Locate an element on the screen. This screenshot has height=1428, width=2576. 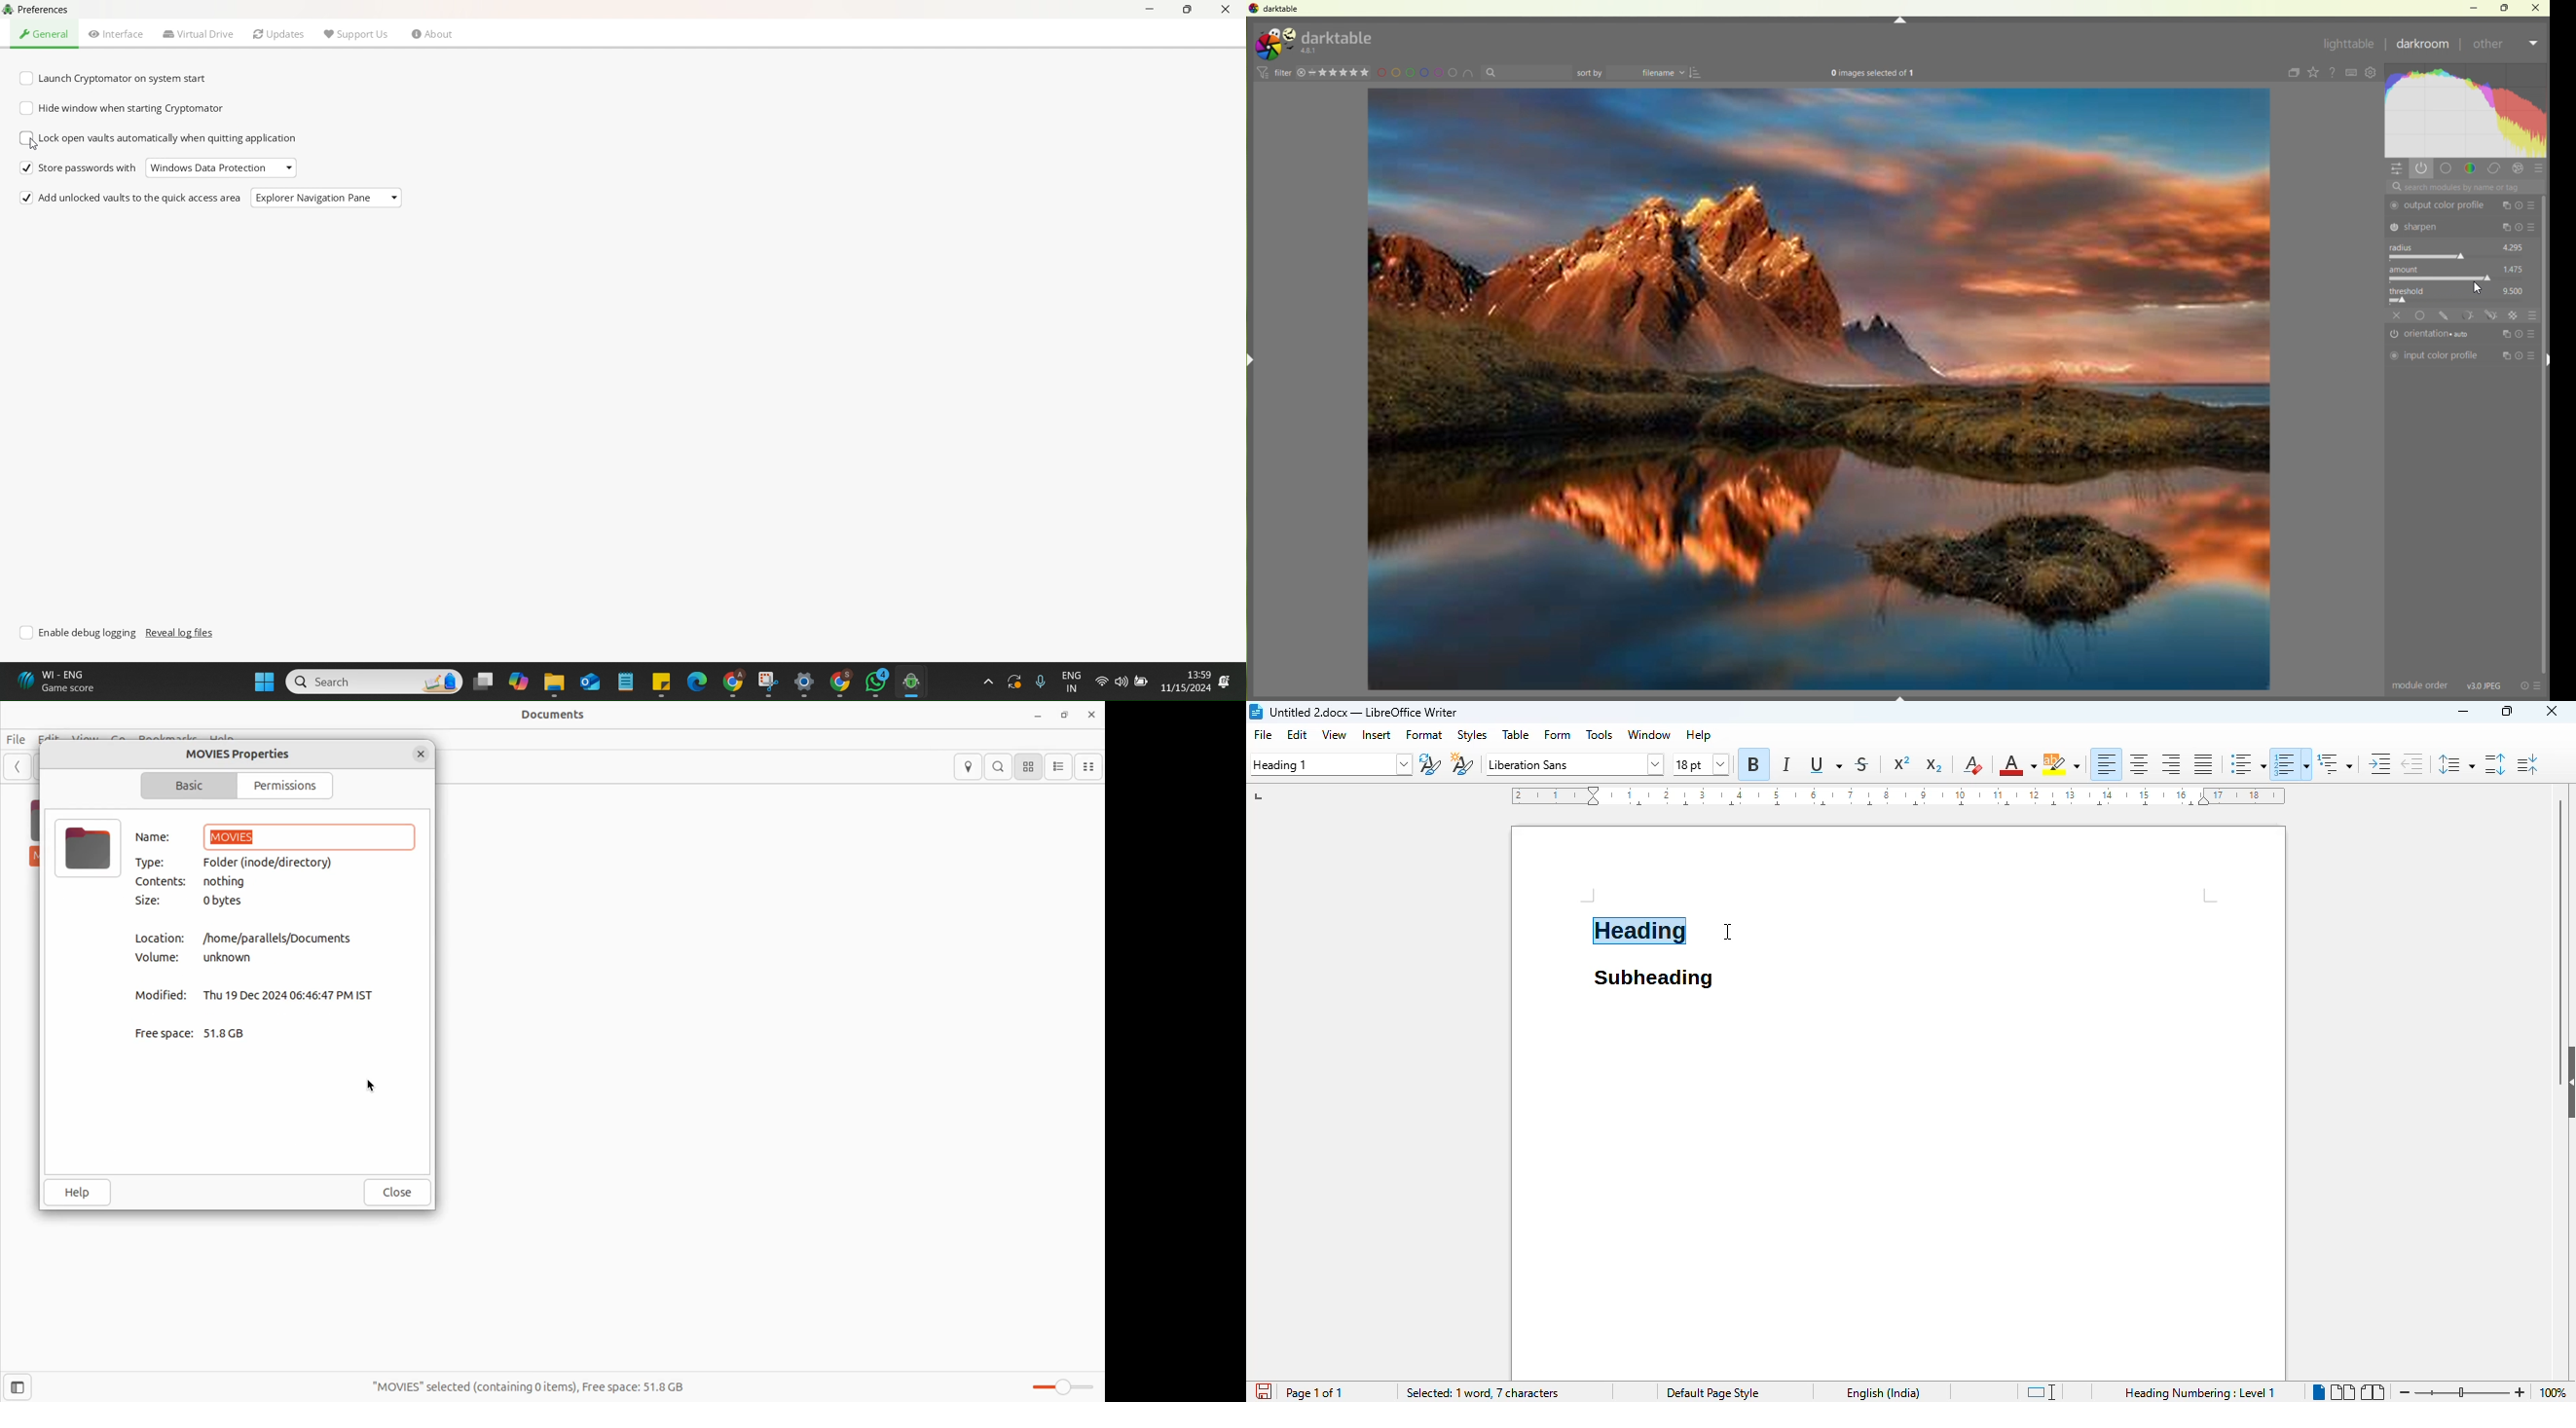
clear direct formatting is located at coordinates (1971, 764).